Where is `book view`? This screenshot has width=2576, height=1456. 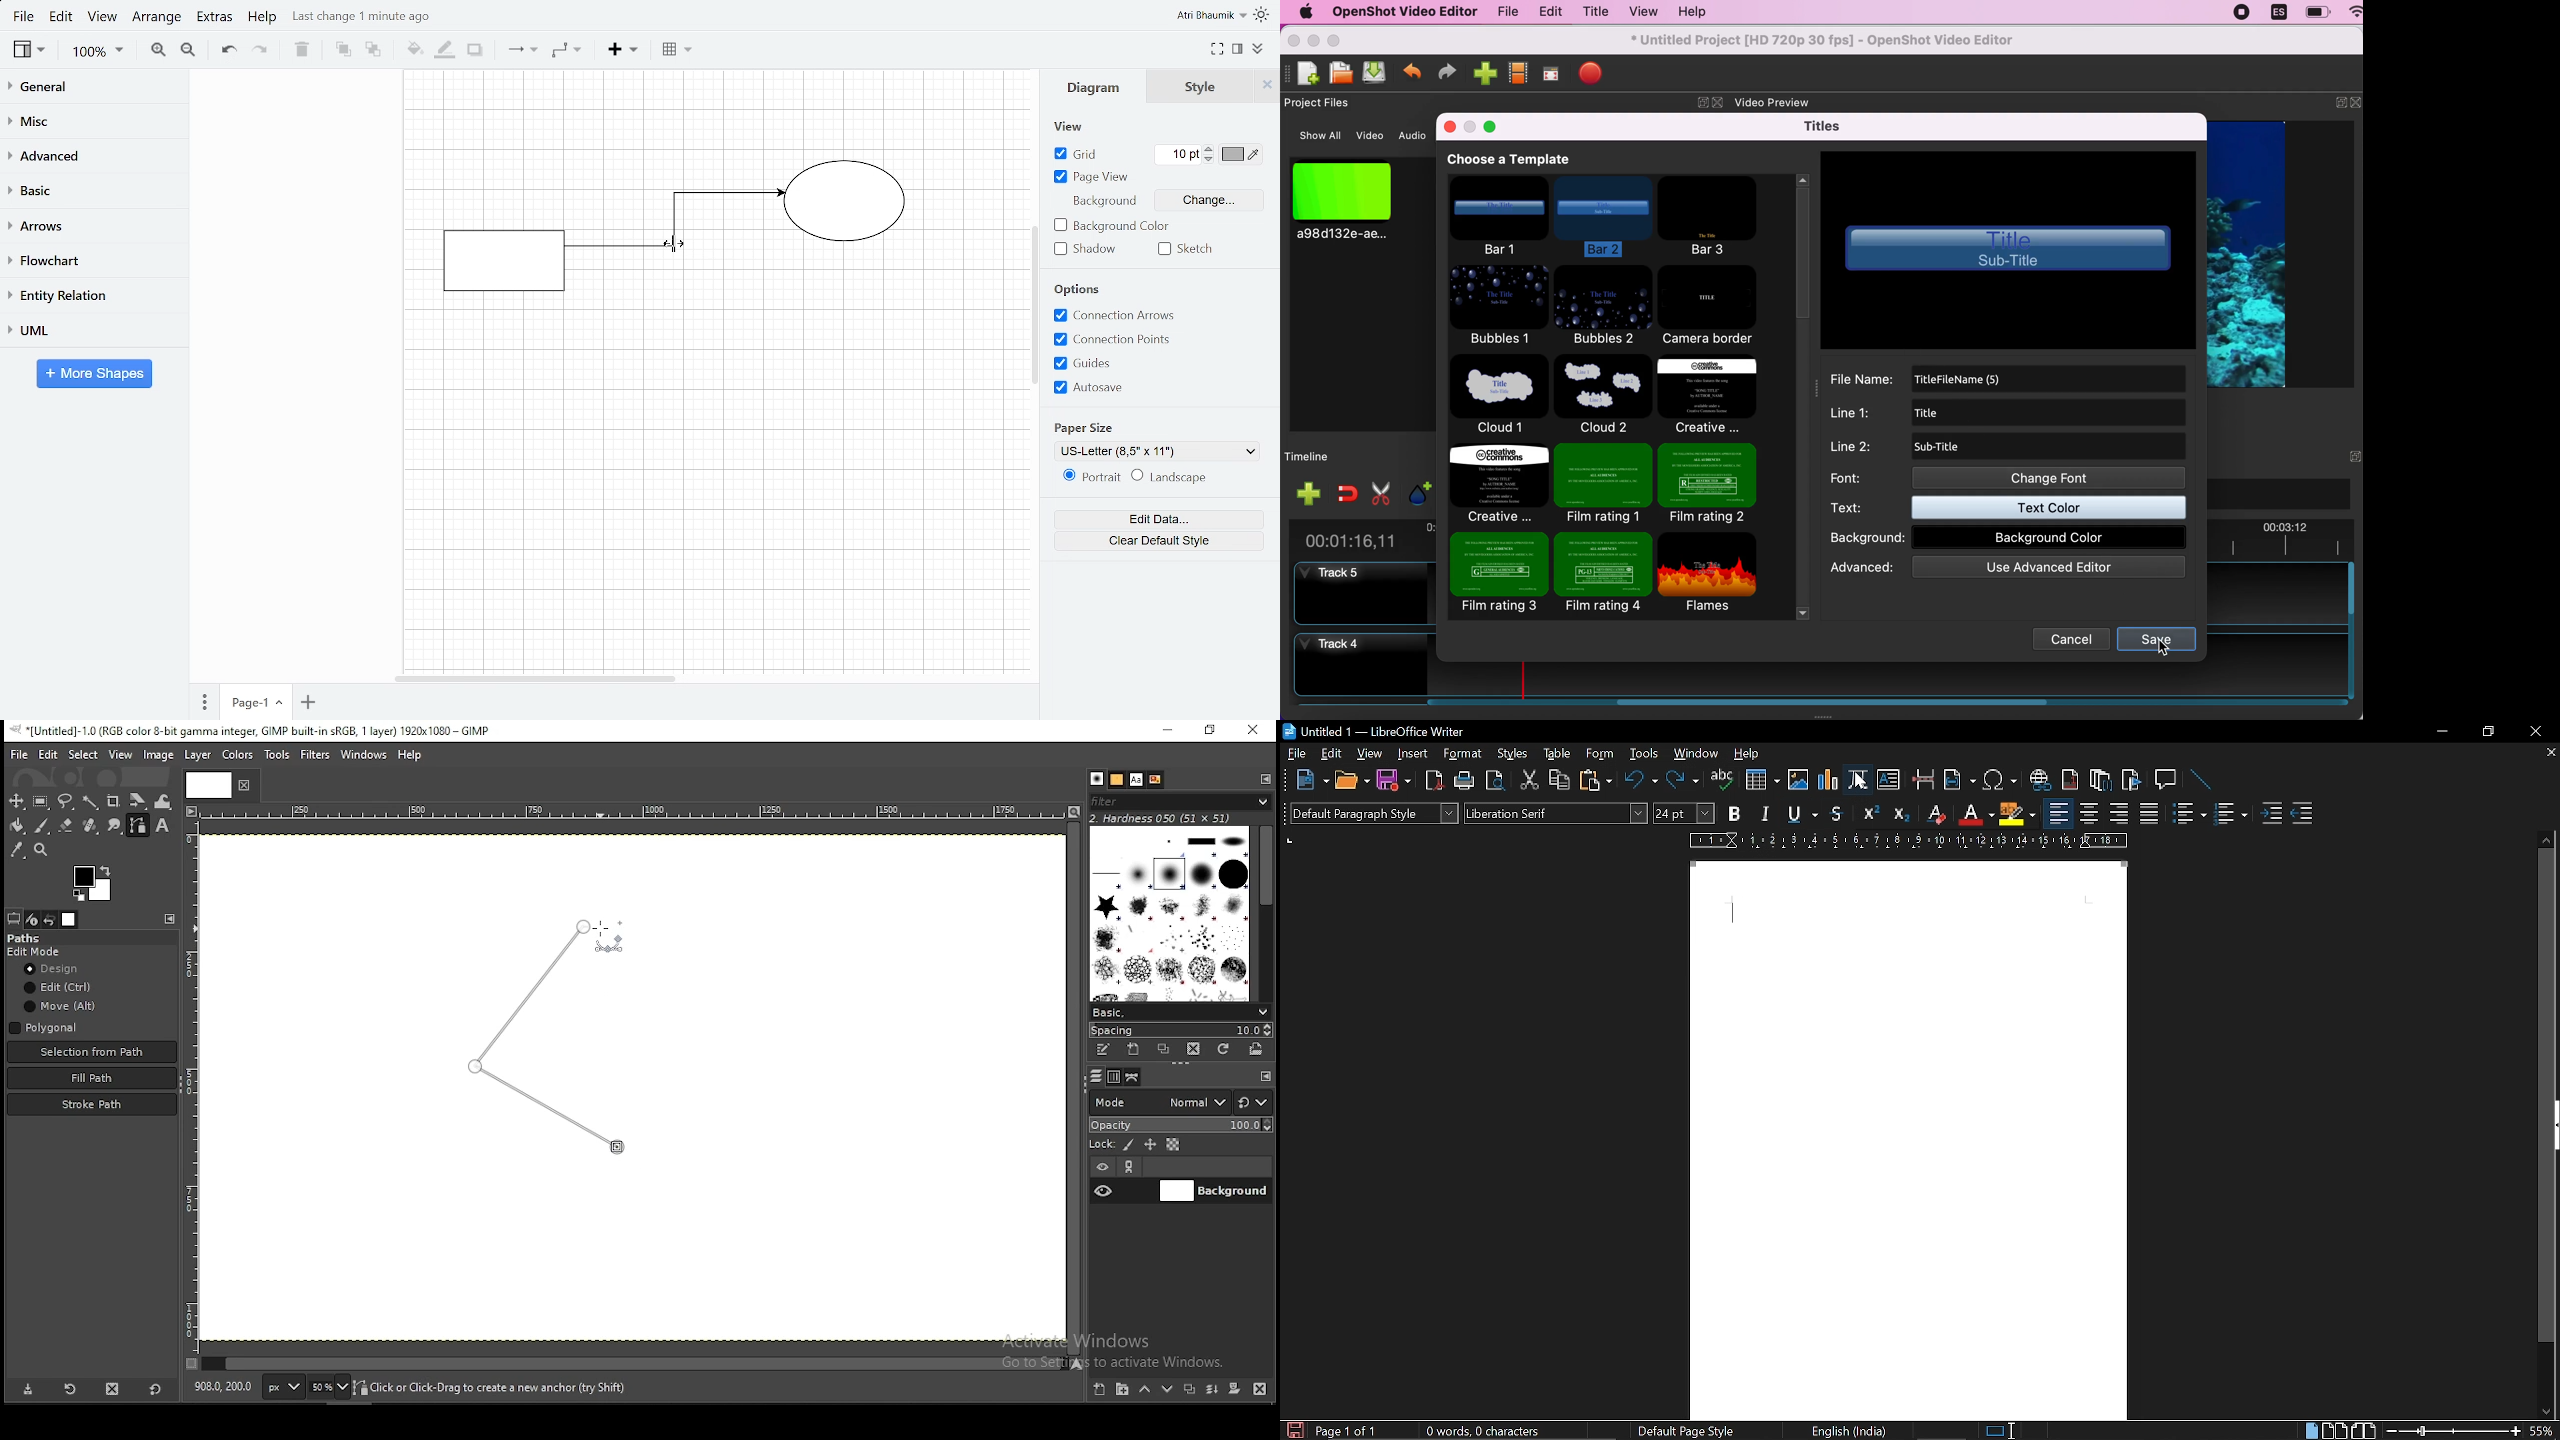 book view is located at coordinates (2364, 1430).